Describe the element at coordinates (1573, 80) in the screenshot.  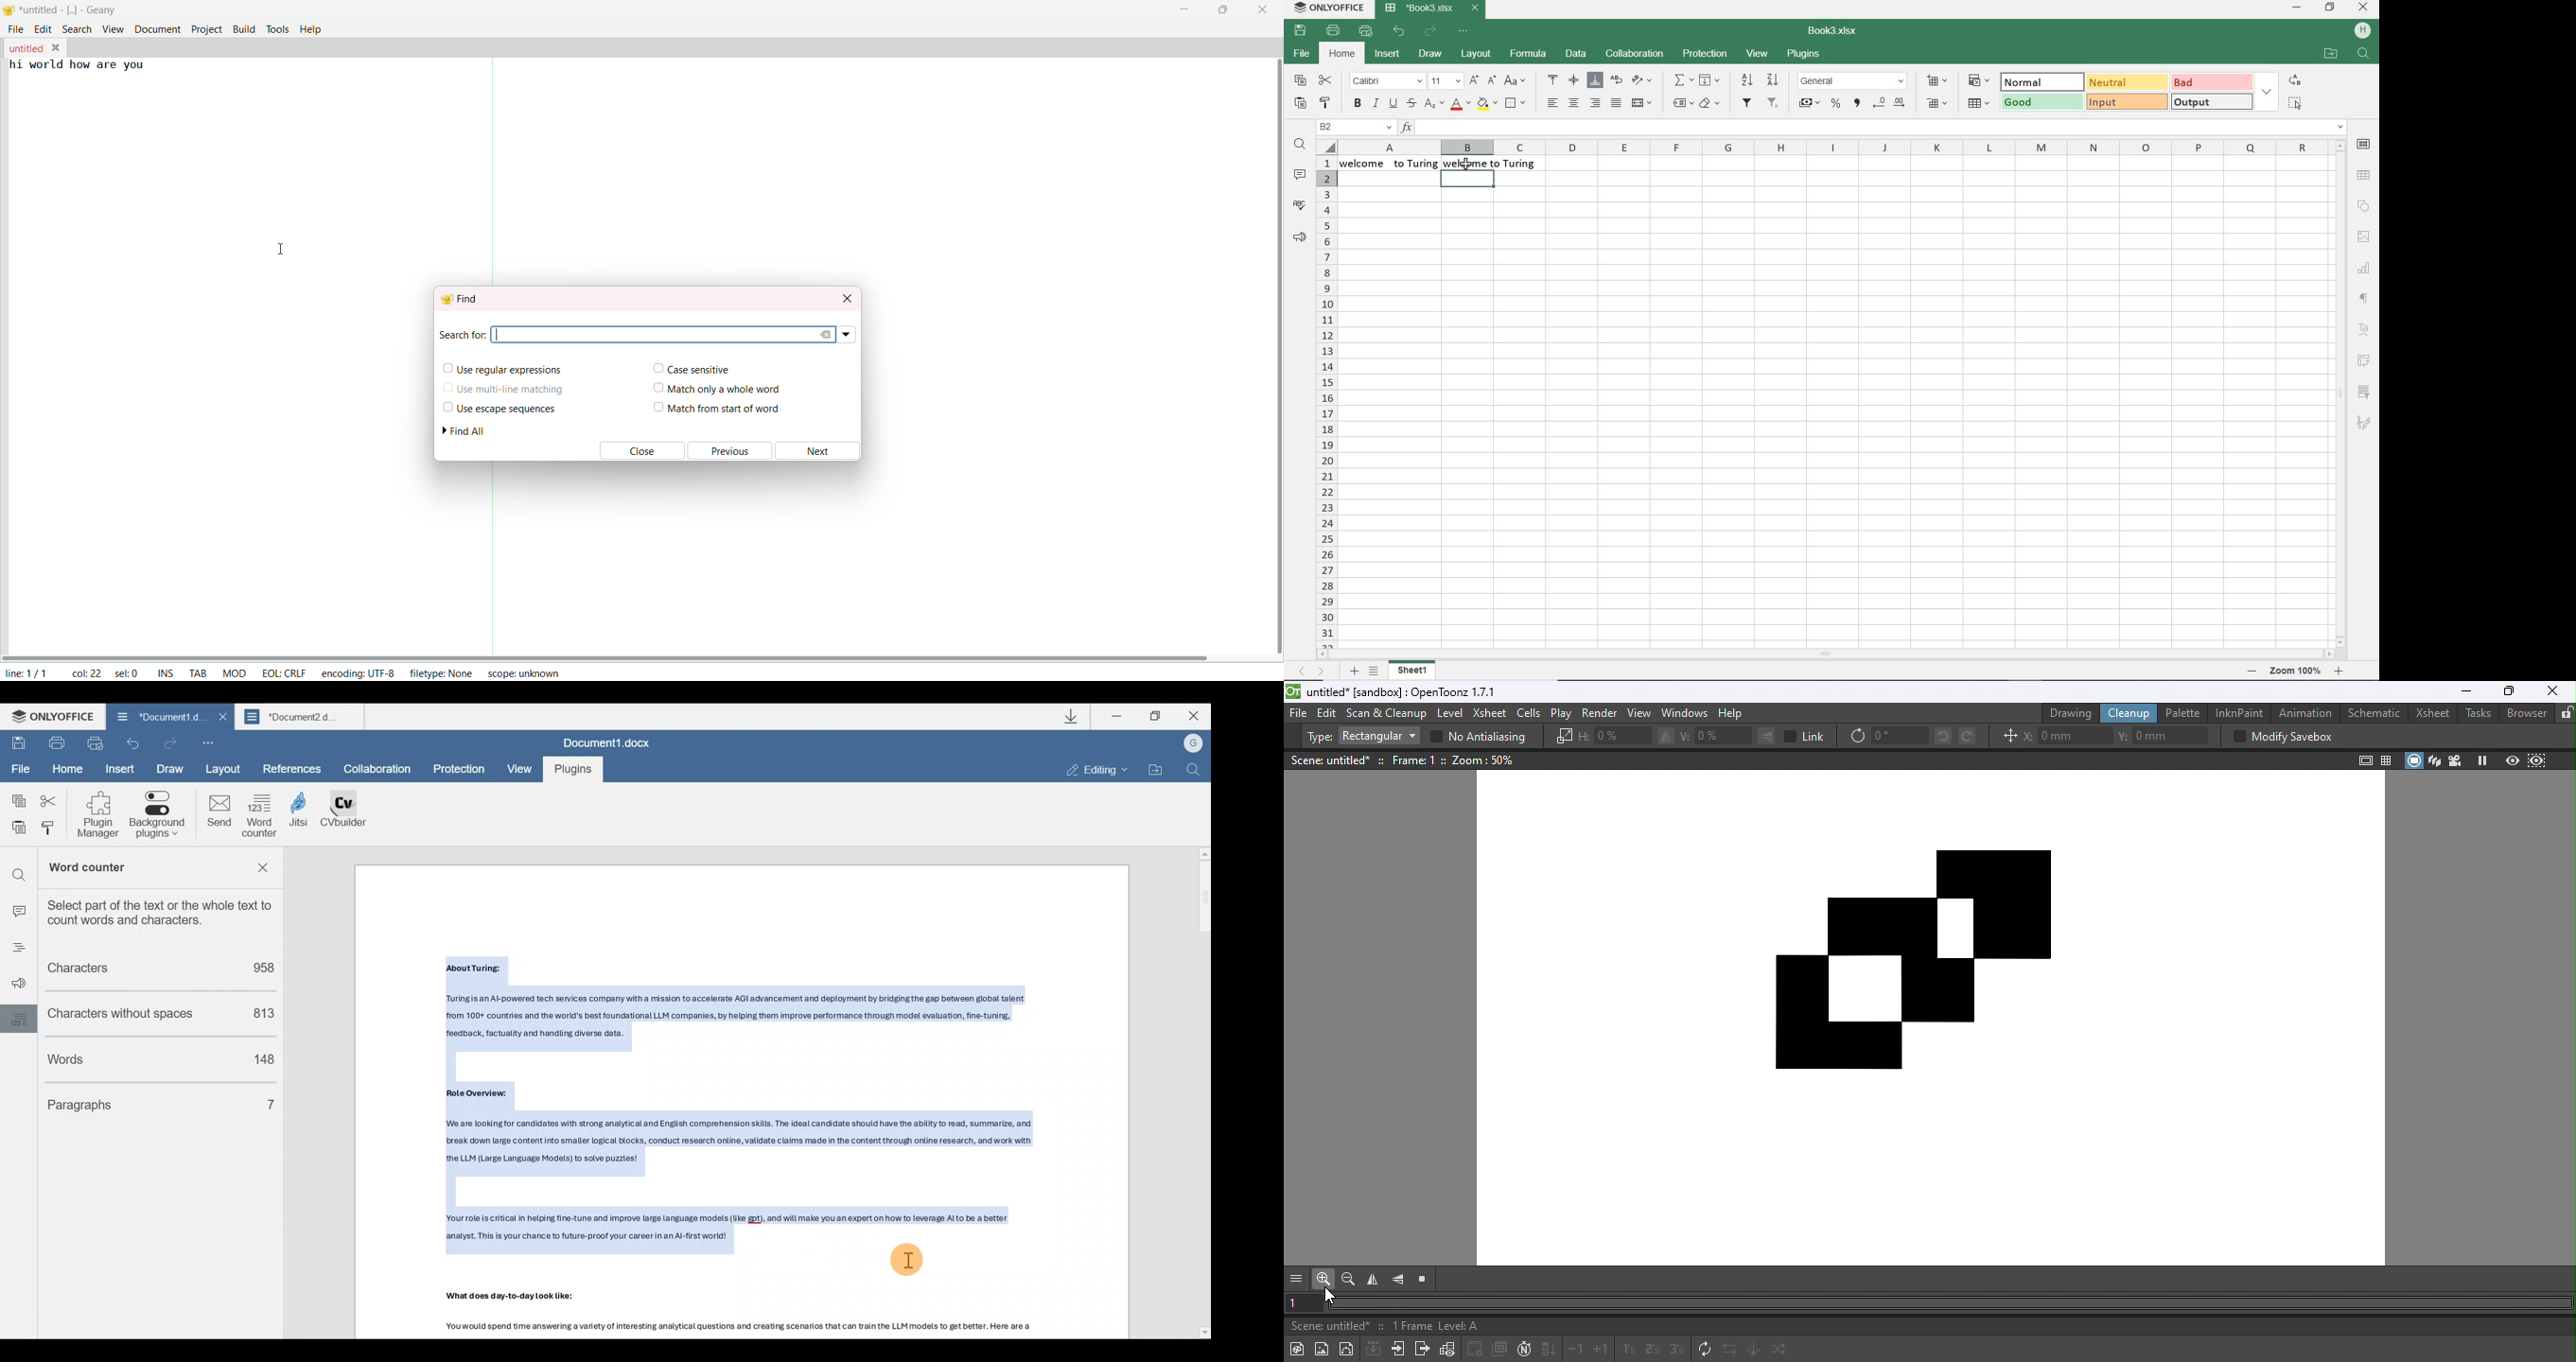
I see `align middle` at that location.